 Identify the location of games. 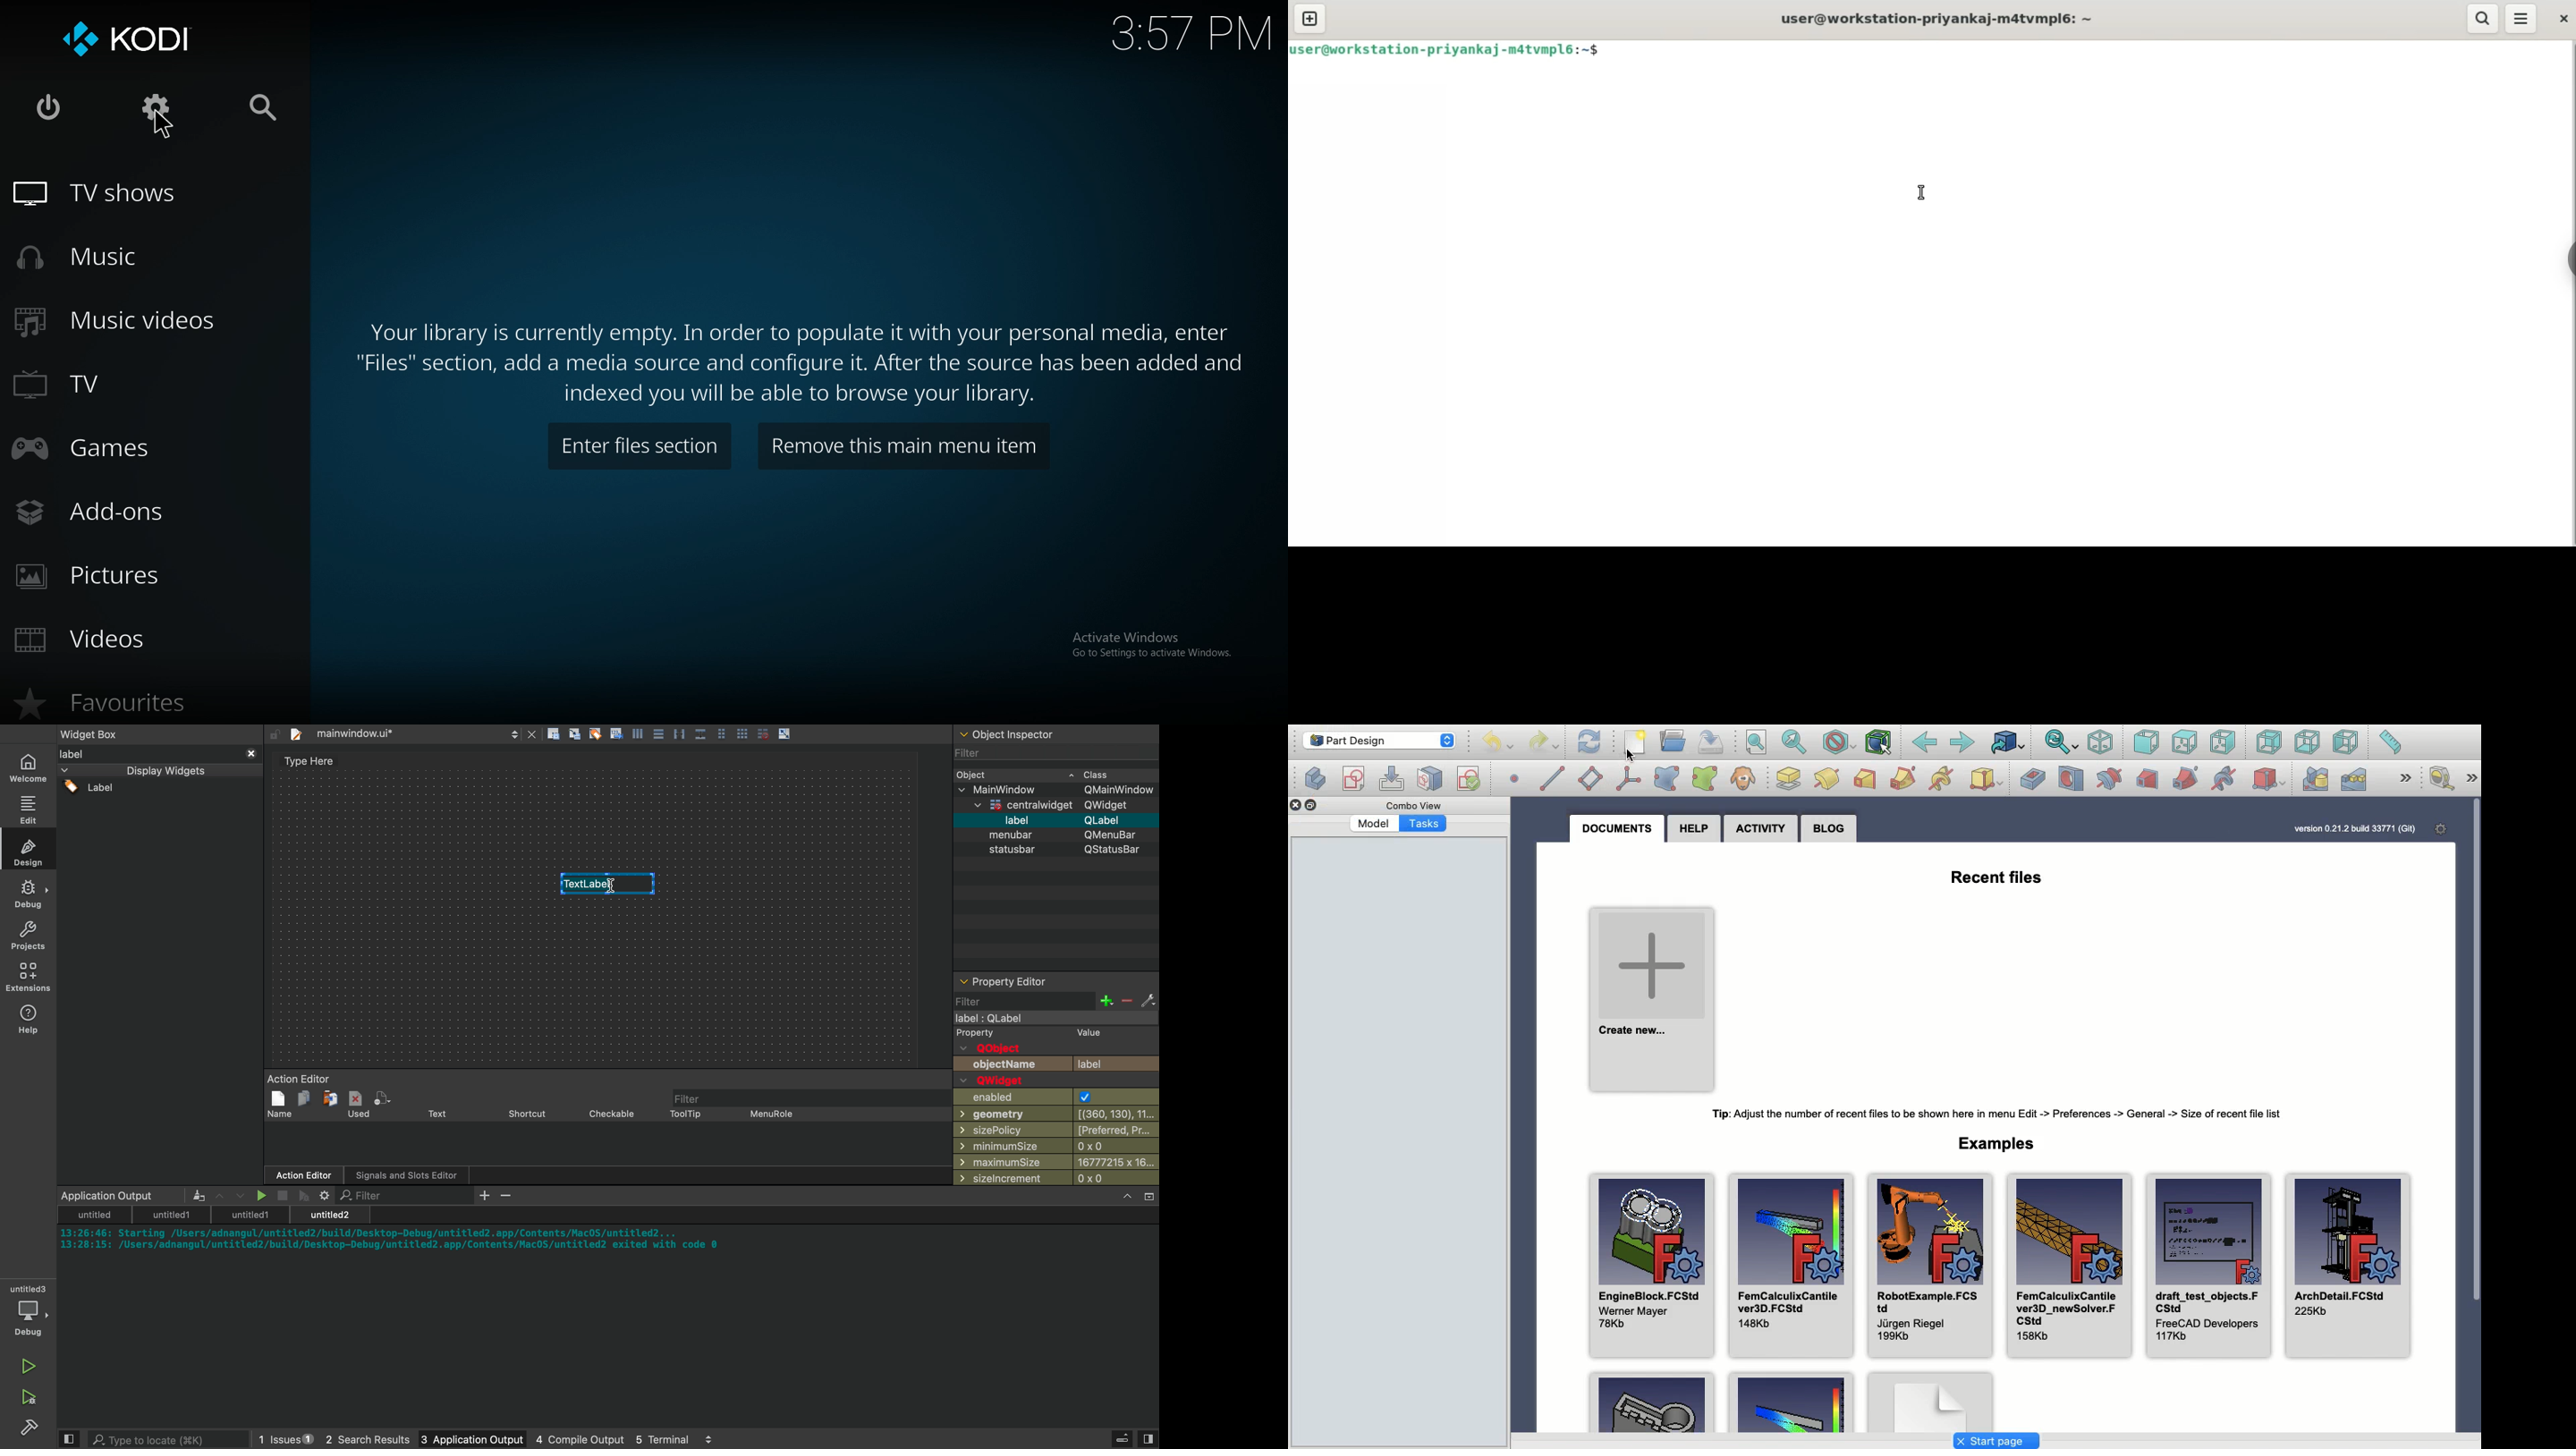
(119, 445).